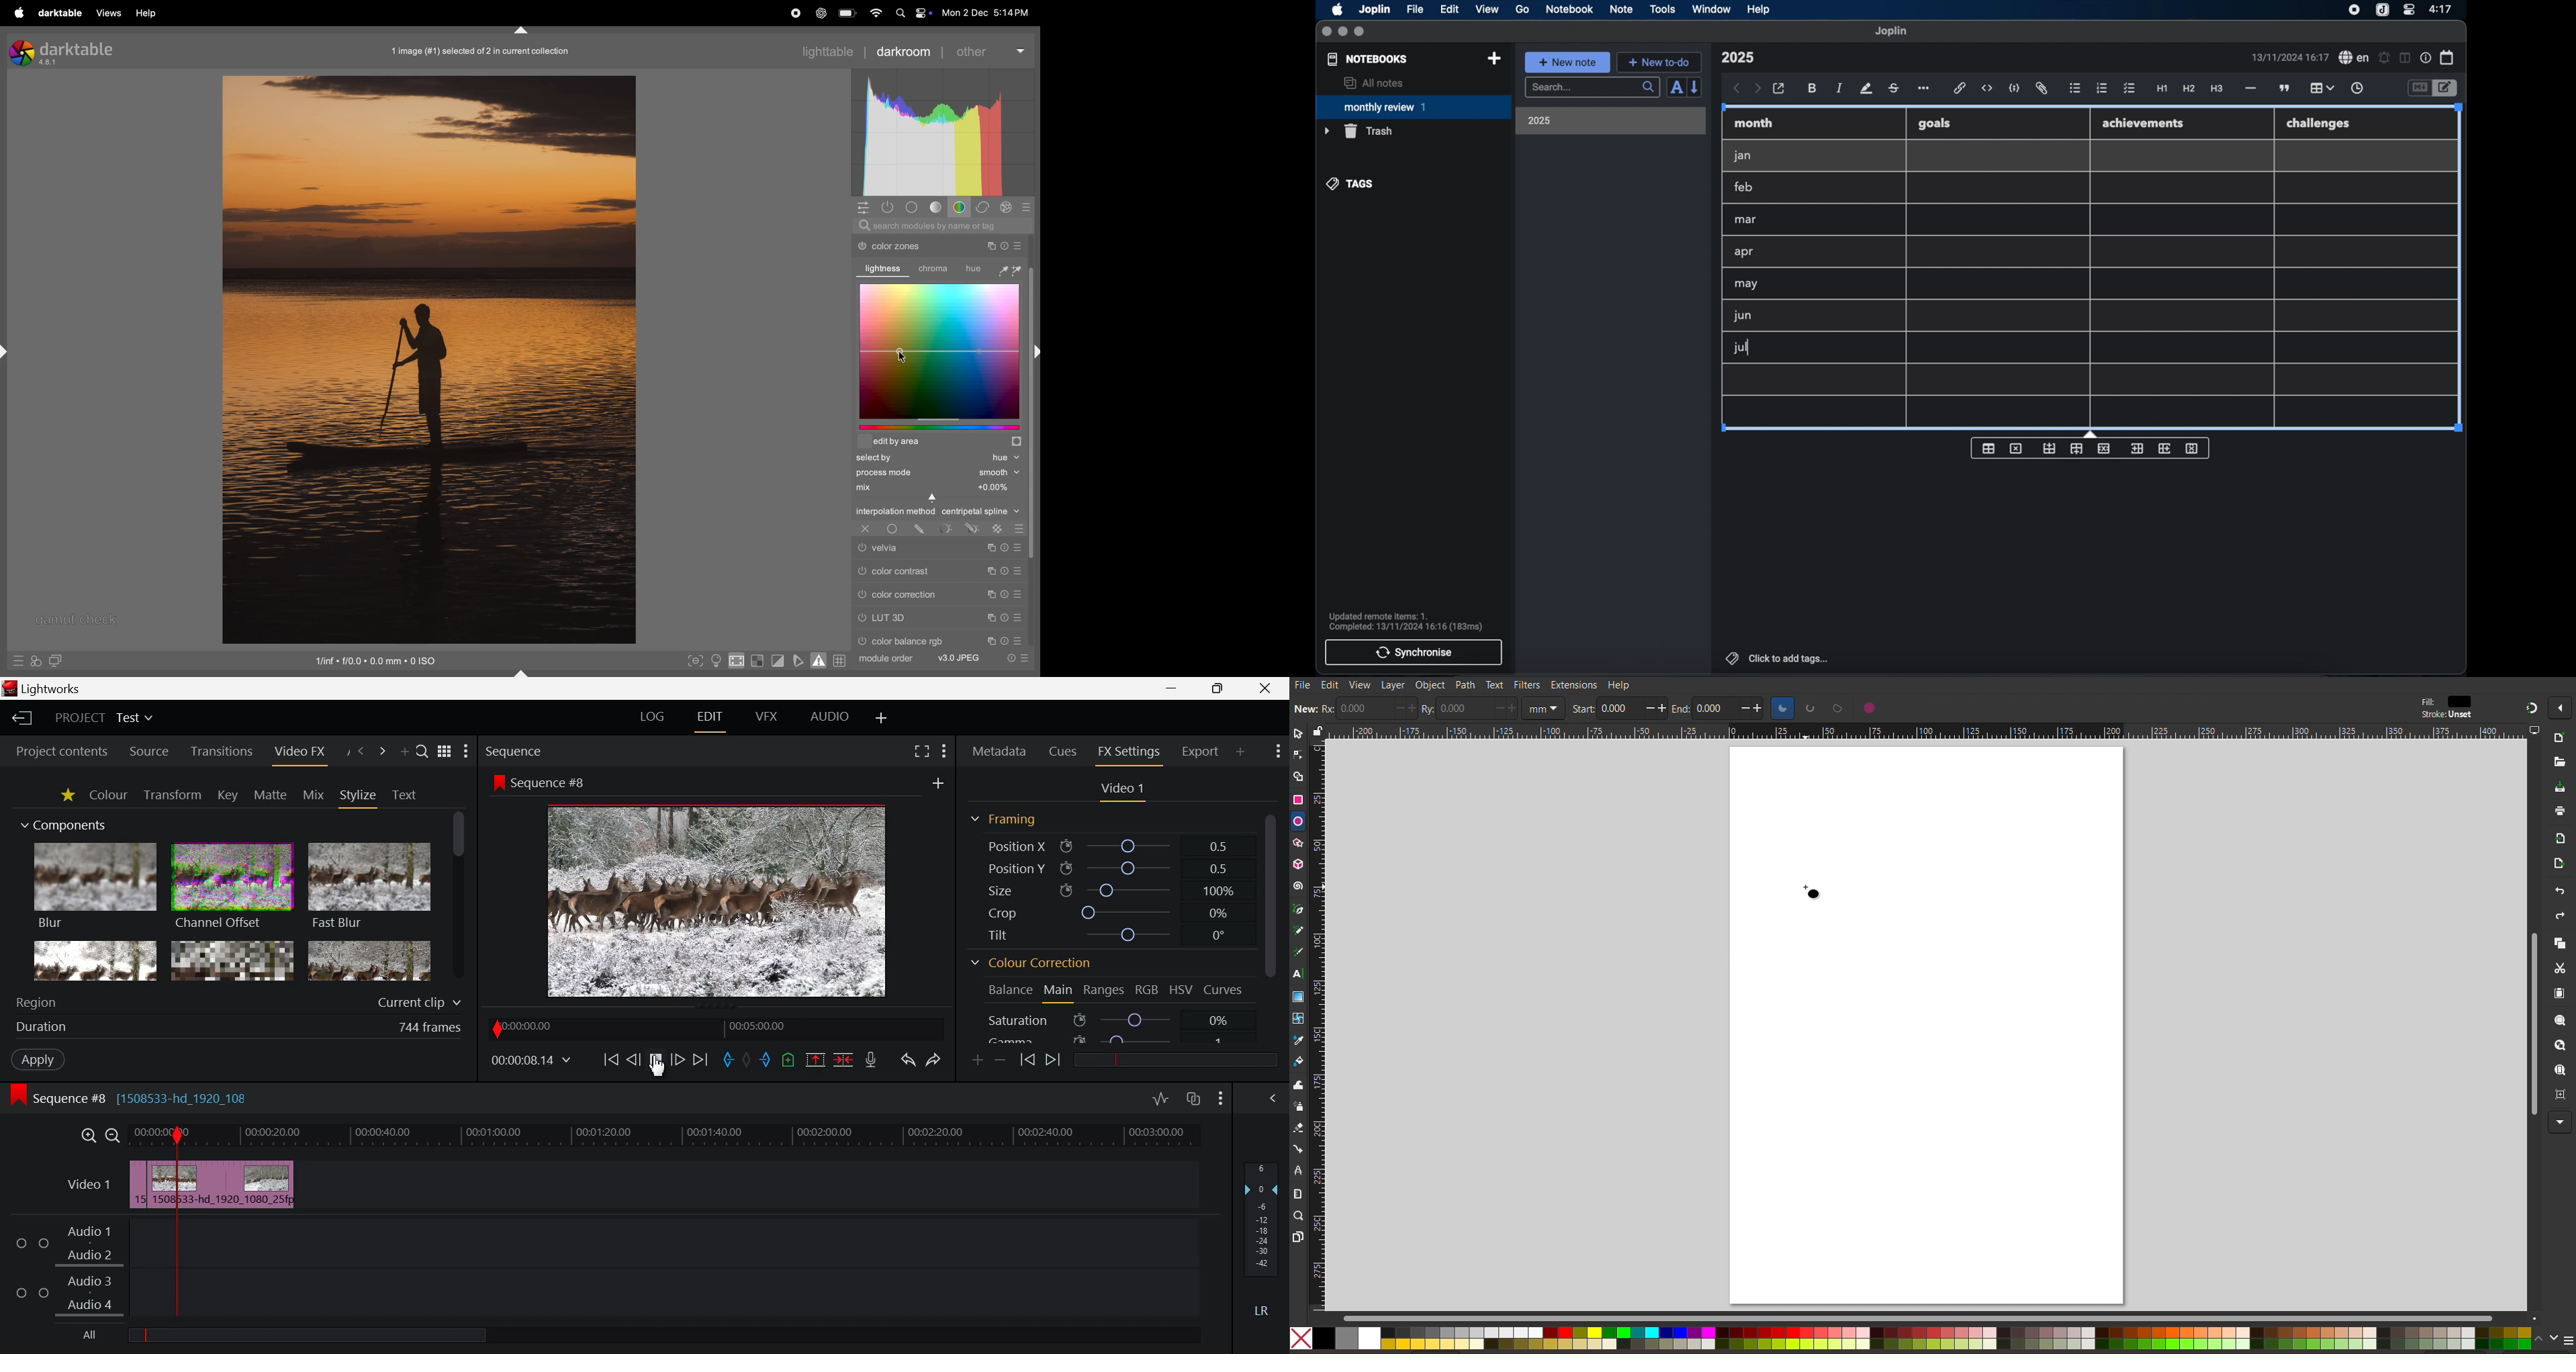 The image size is (2576, 1372). Describe the element at coordinates (2448, 715) in the screenshot. I see `stroke` at that location.